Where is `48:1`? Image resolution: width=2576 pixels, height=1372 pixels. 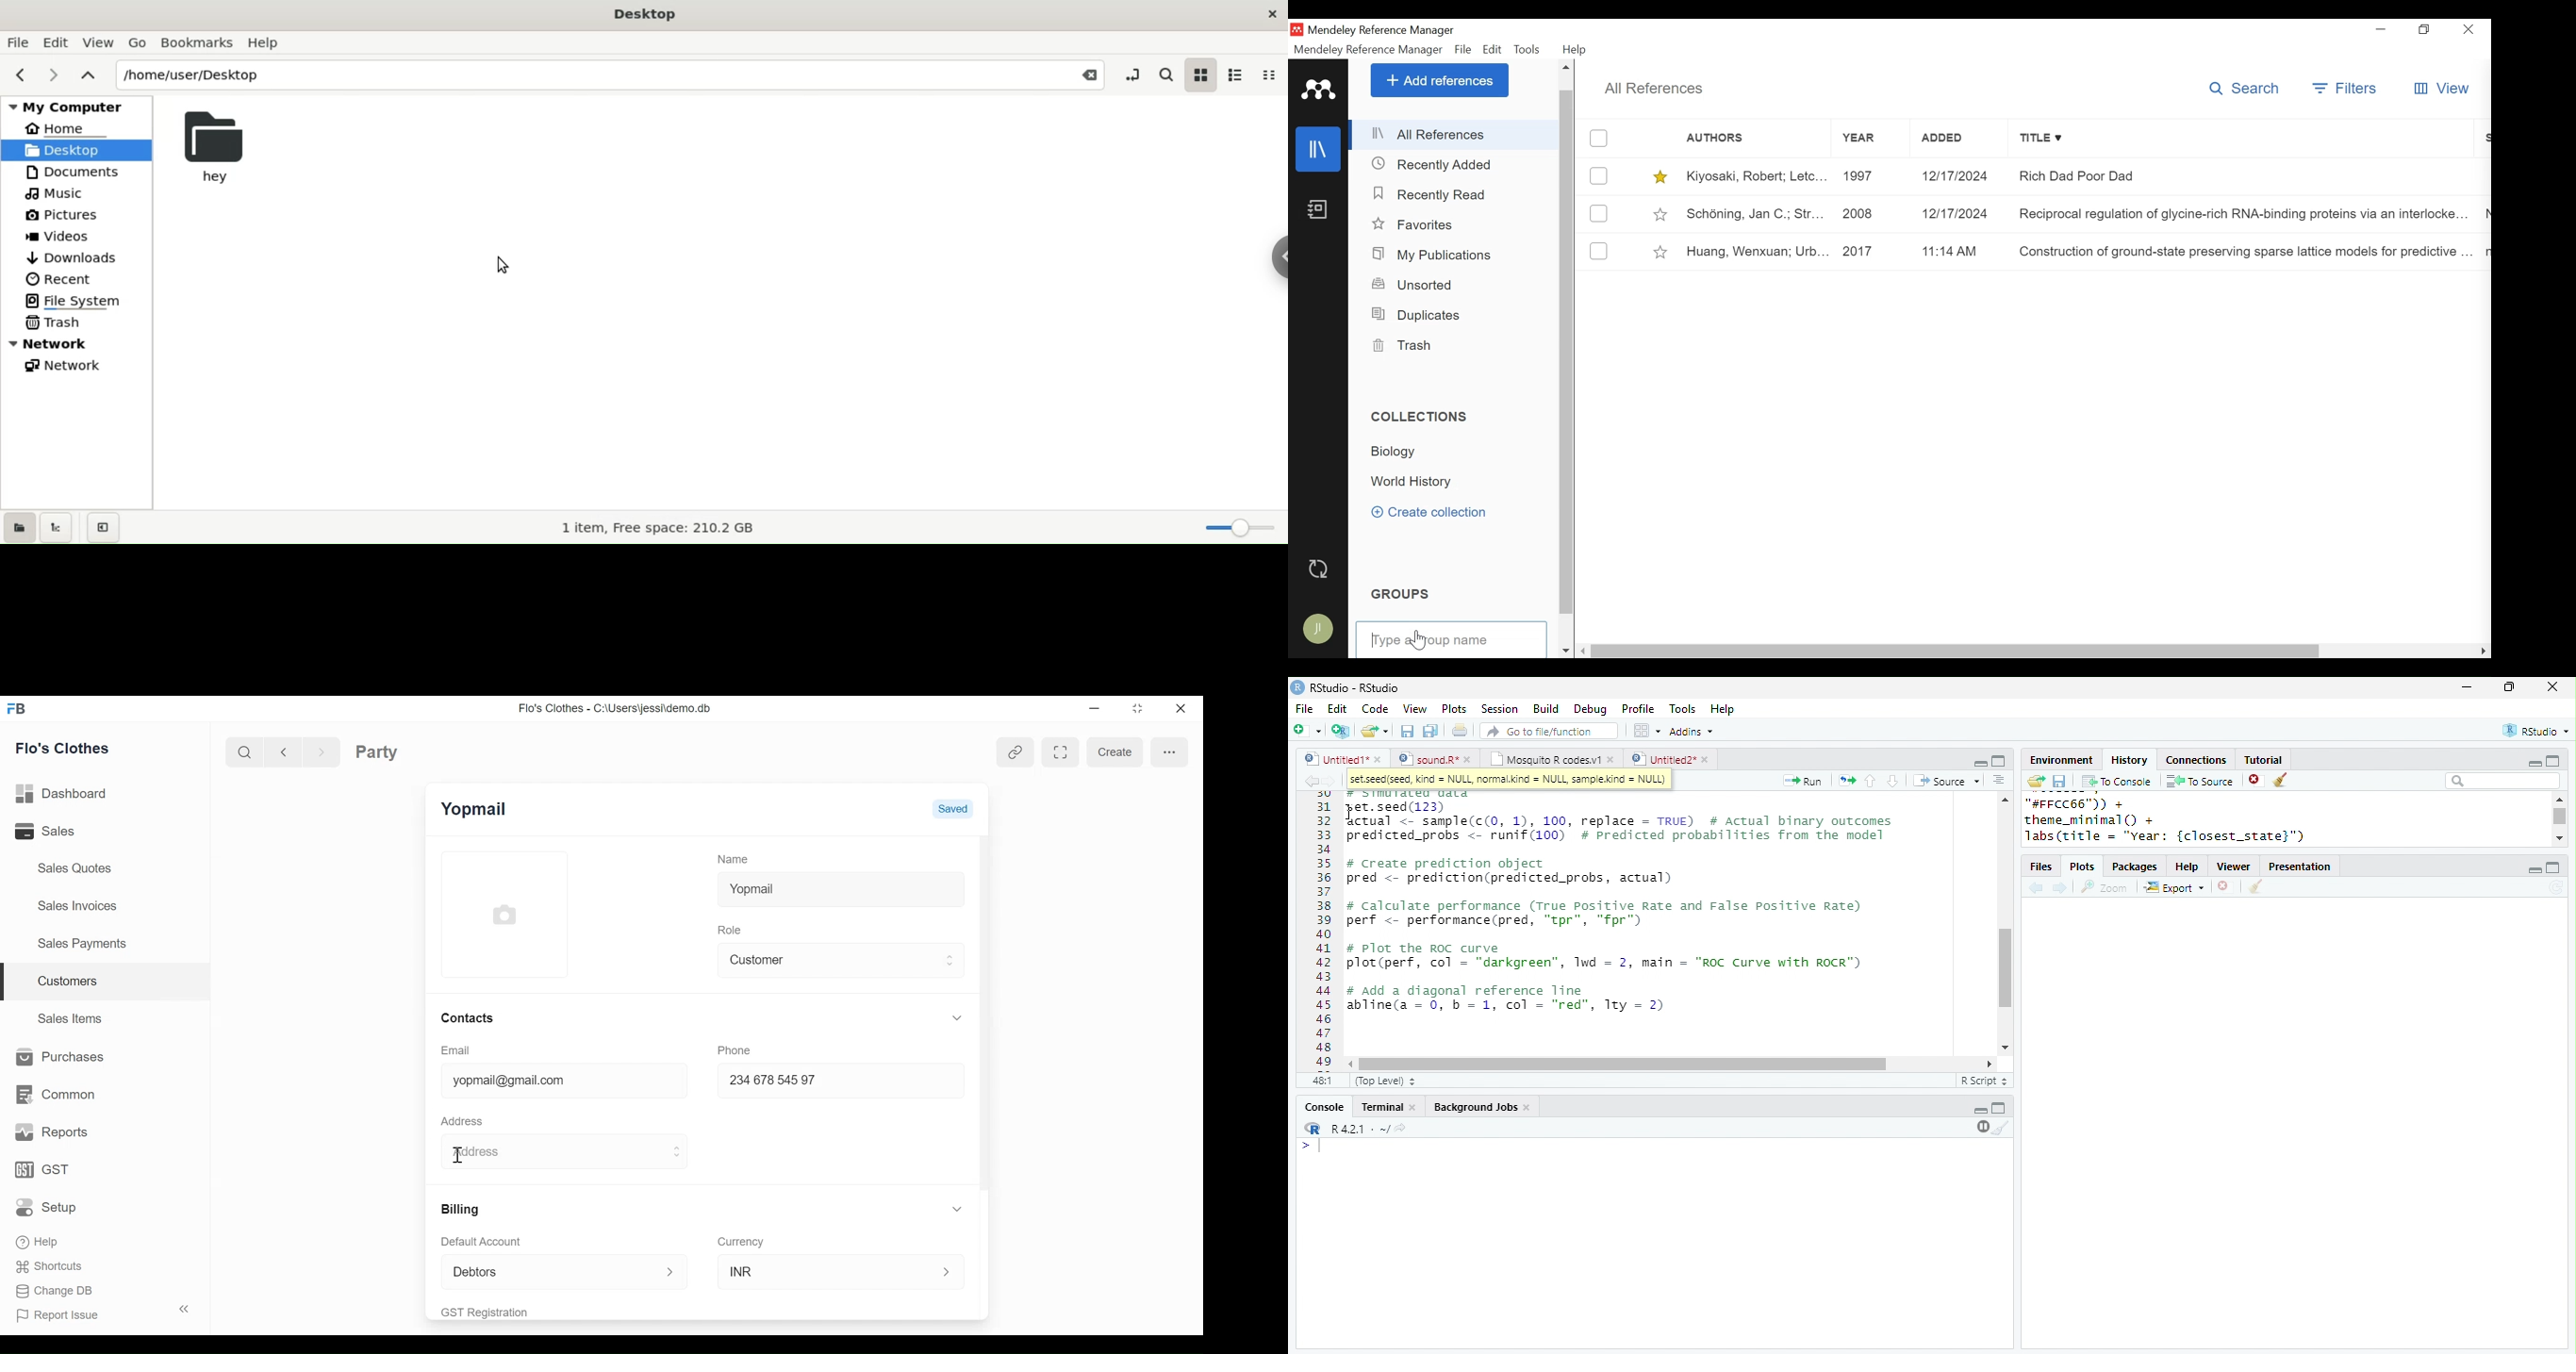 48:1 is located at coordinates (1322, 1080).